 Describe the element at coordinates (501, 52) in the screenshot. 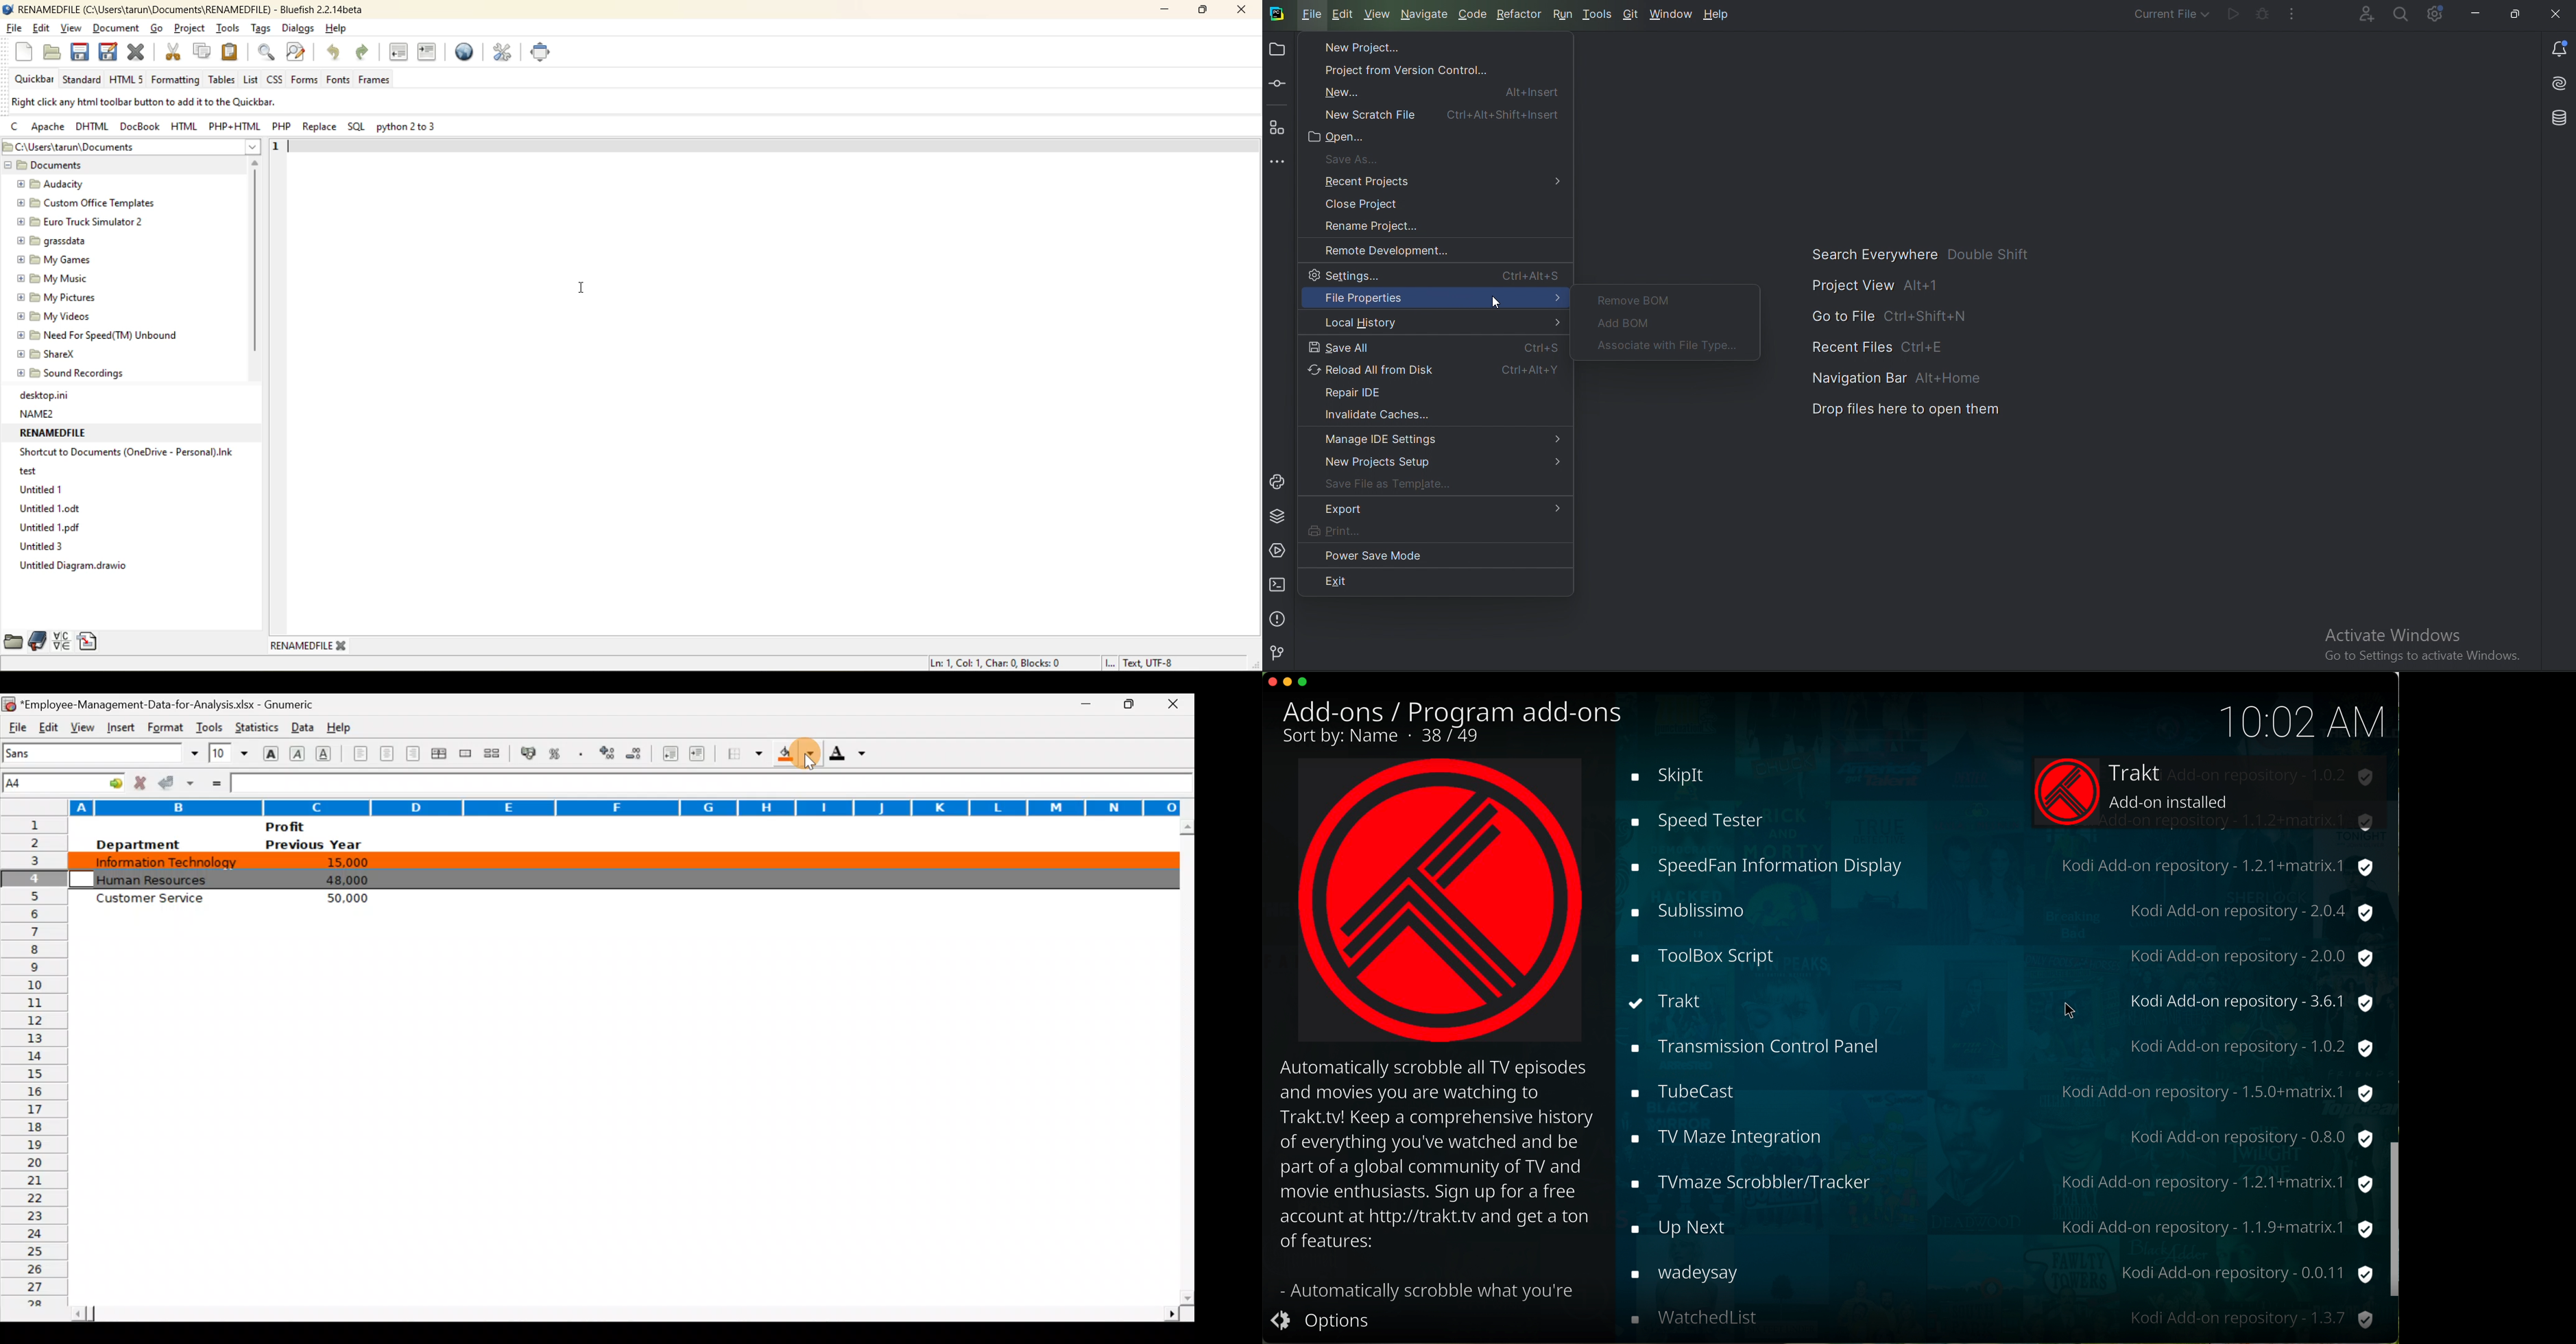

I see `edit preferences` at that location.